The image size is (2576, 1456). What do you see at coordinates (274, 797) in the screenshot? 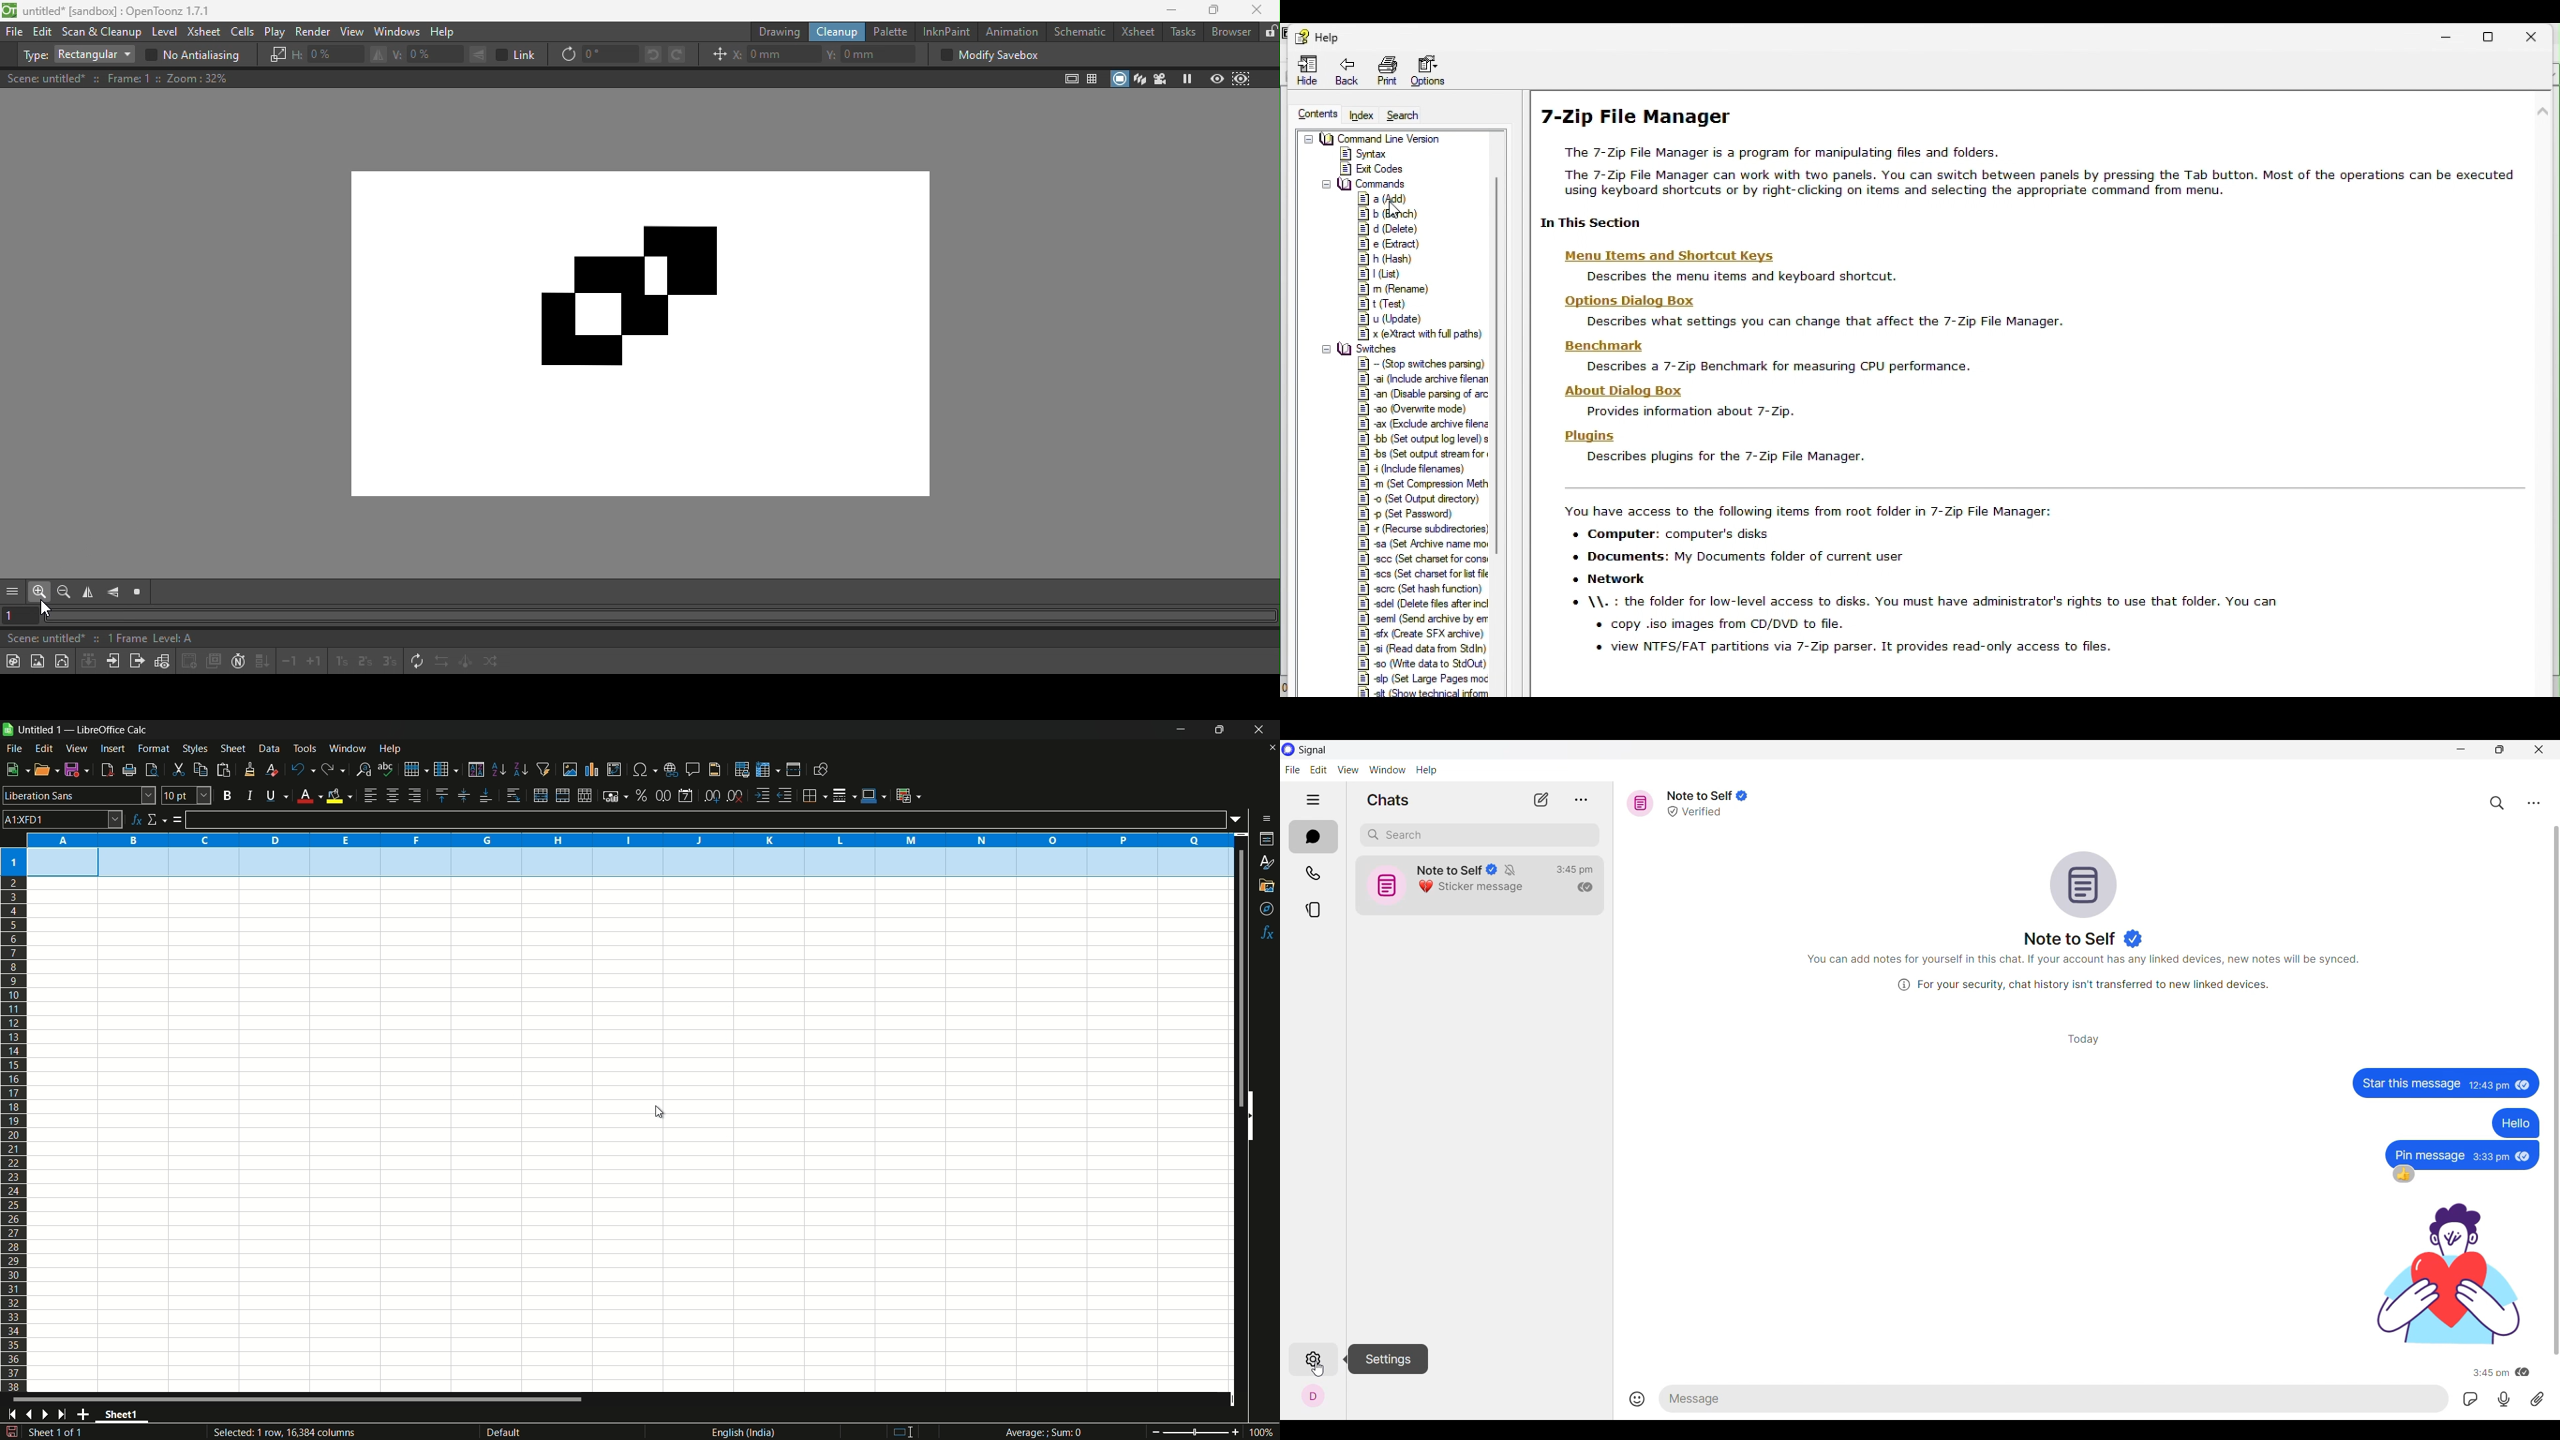
I see `underline` at bounding box center [274, 797].